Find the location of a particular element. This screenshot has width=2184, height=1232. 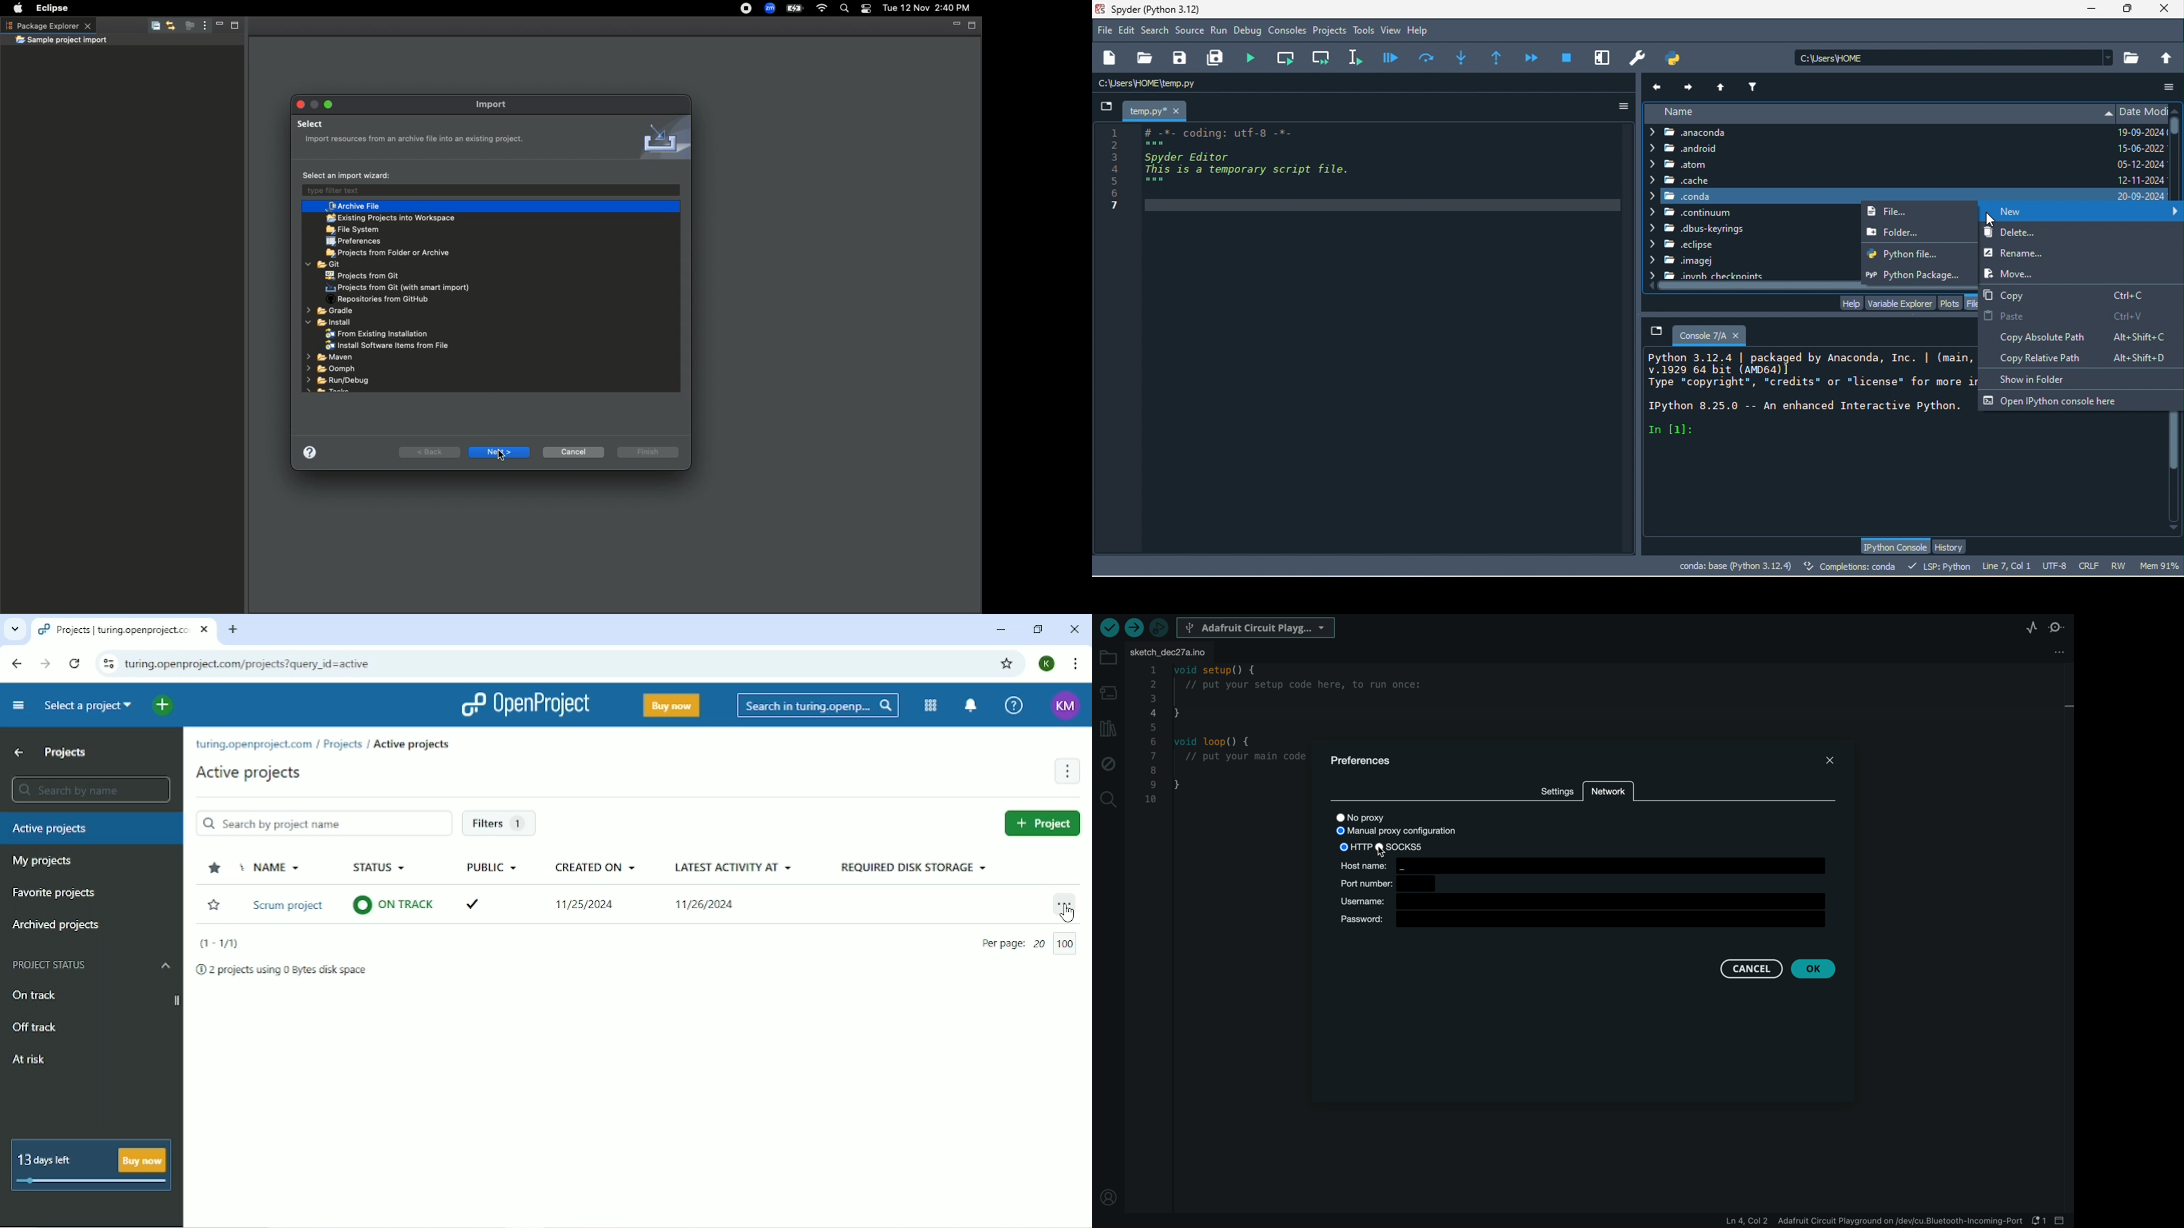

horizontal scroll bar is located at coordinates (1811, 286).